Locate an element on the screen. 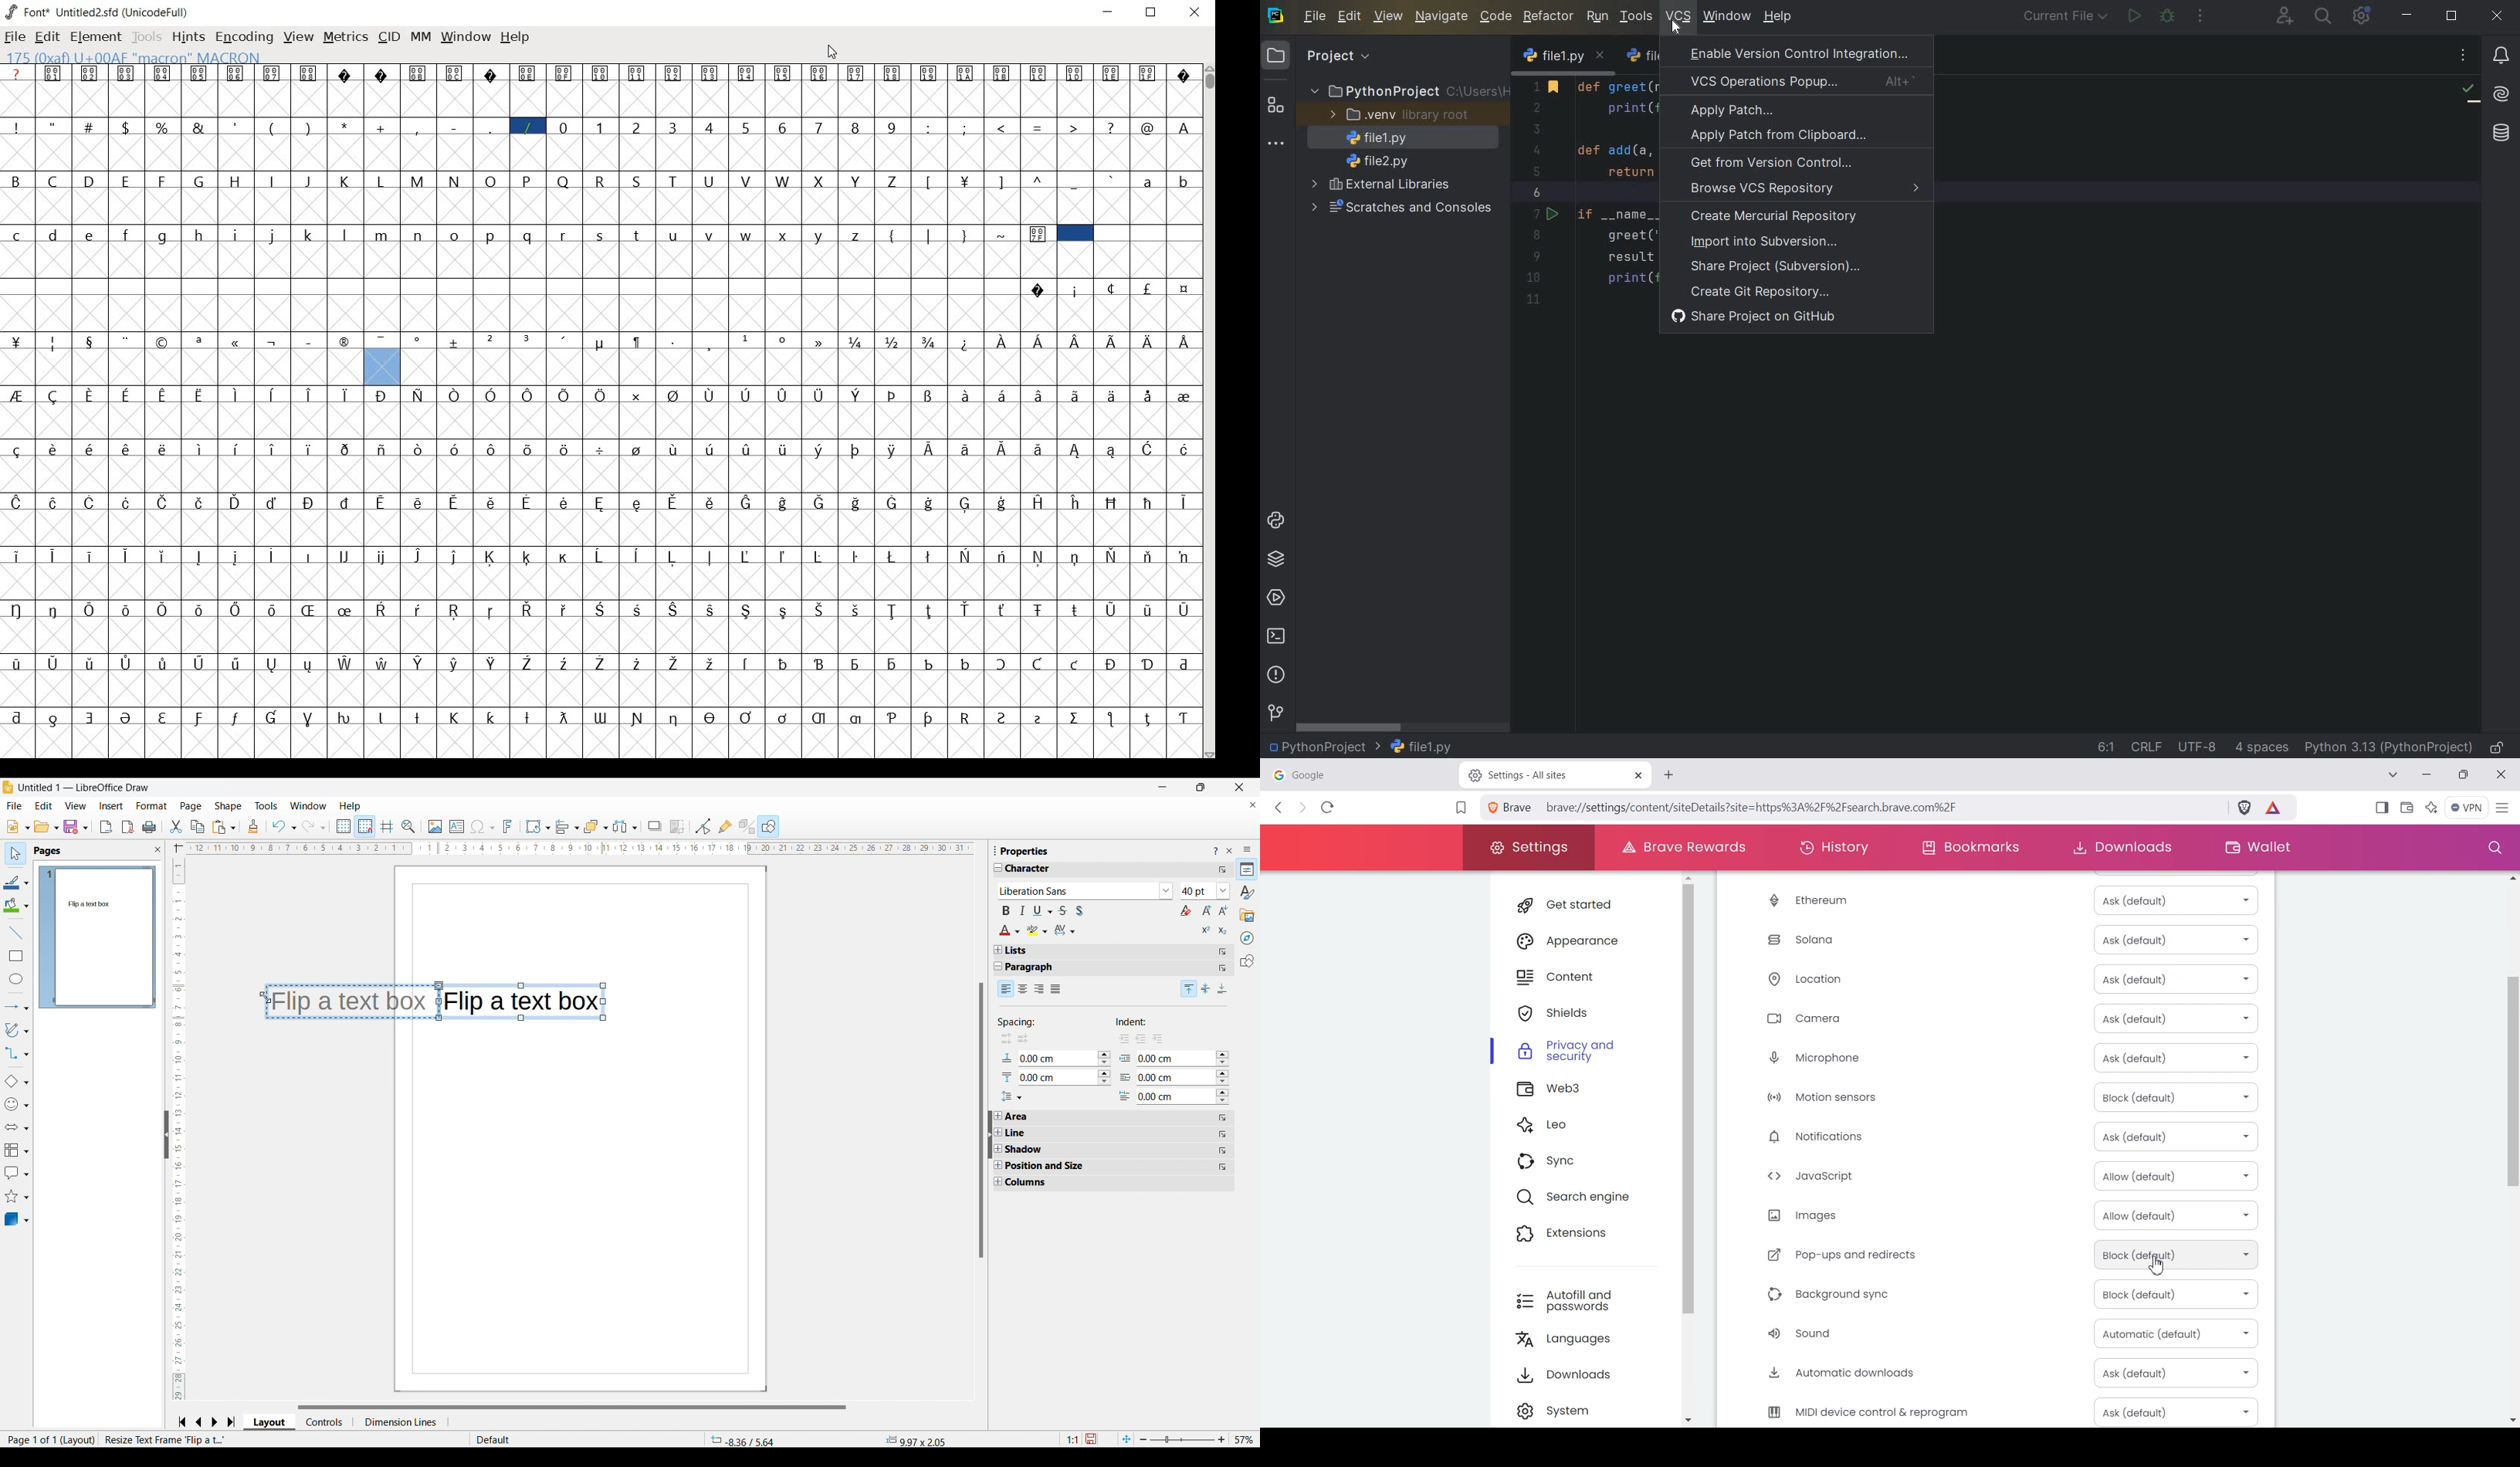 The image size is (2520, 1484). Symbol is located at coordinates (1182, 556).